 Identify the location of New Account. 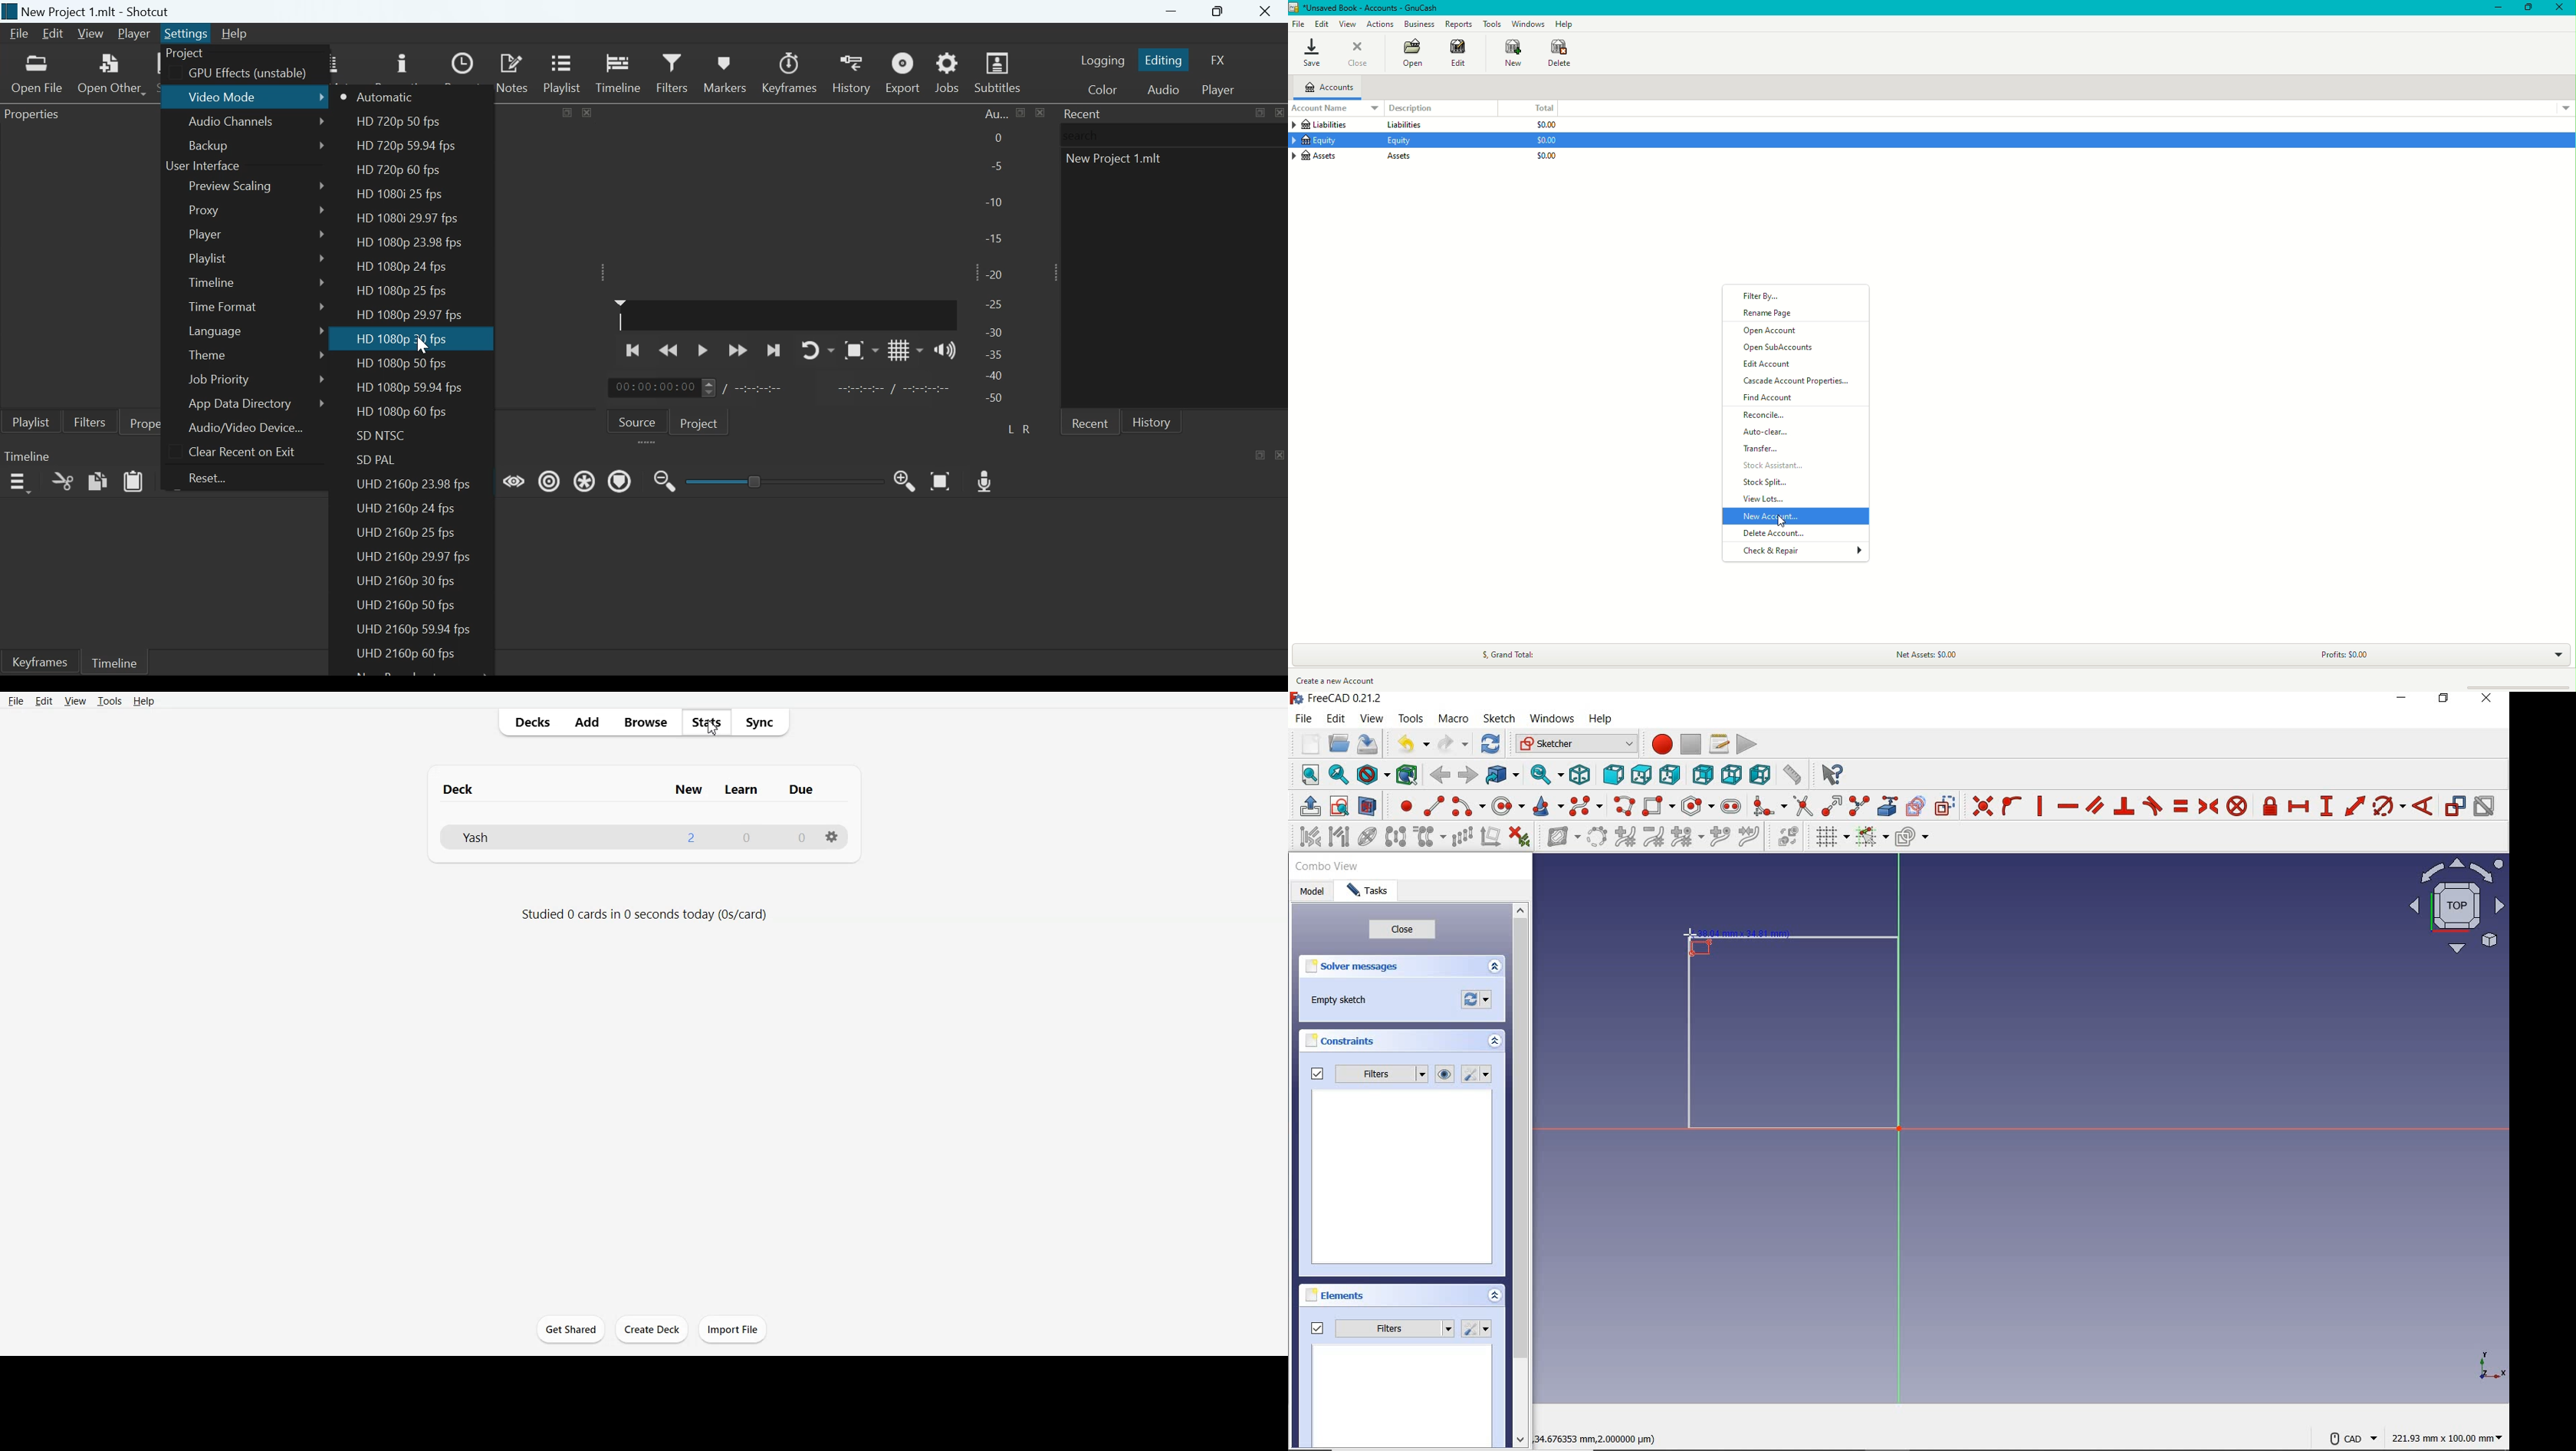
(1768, 517).